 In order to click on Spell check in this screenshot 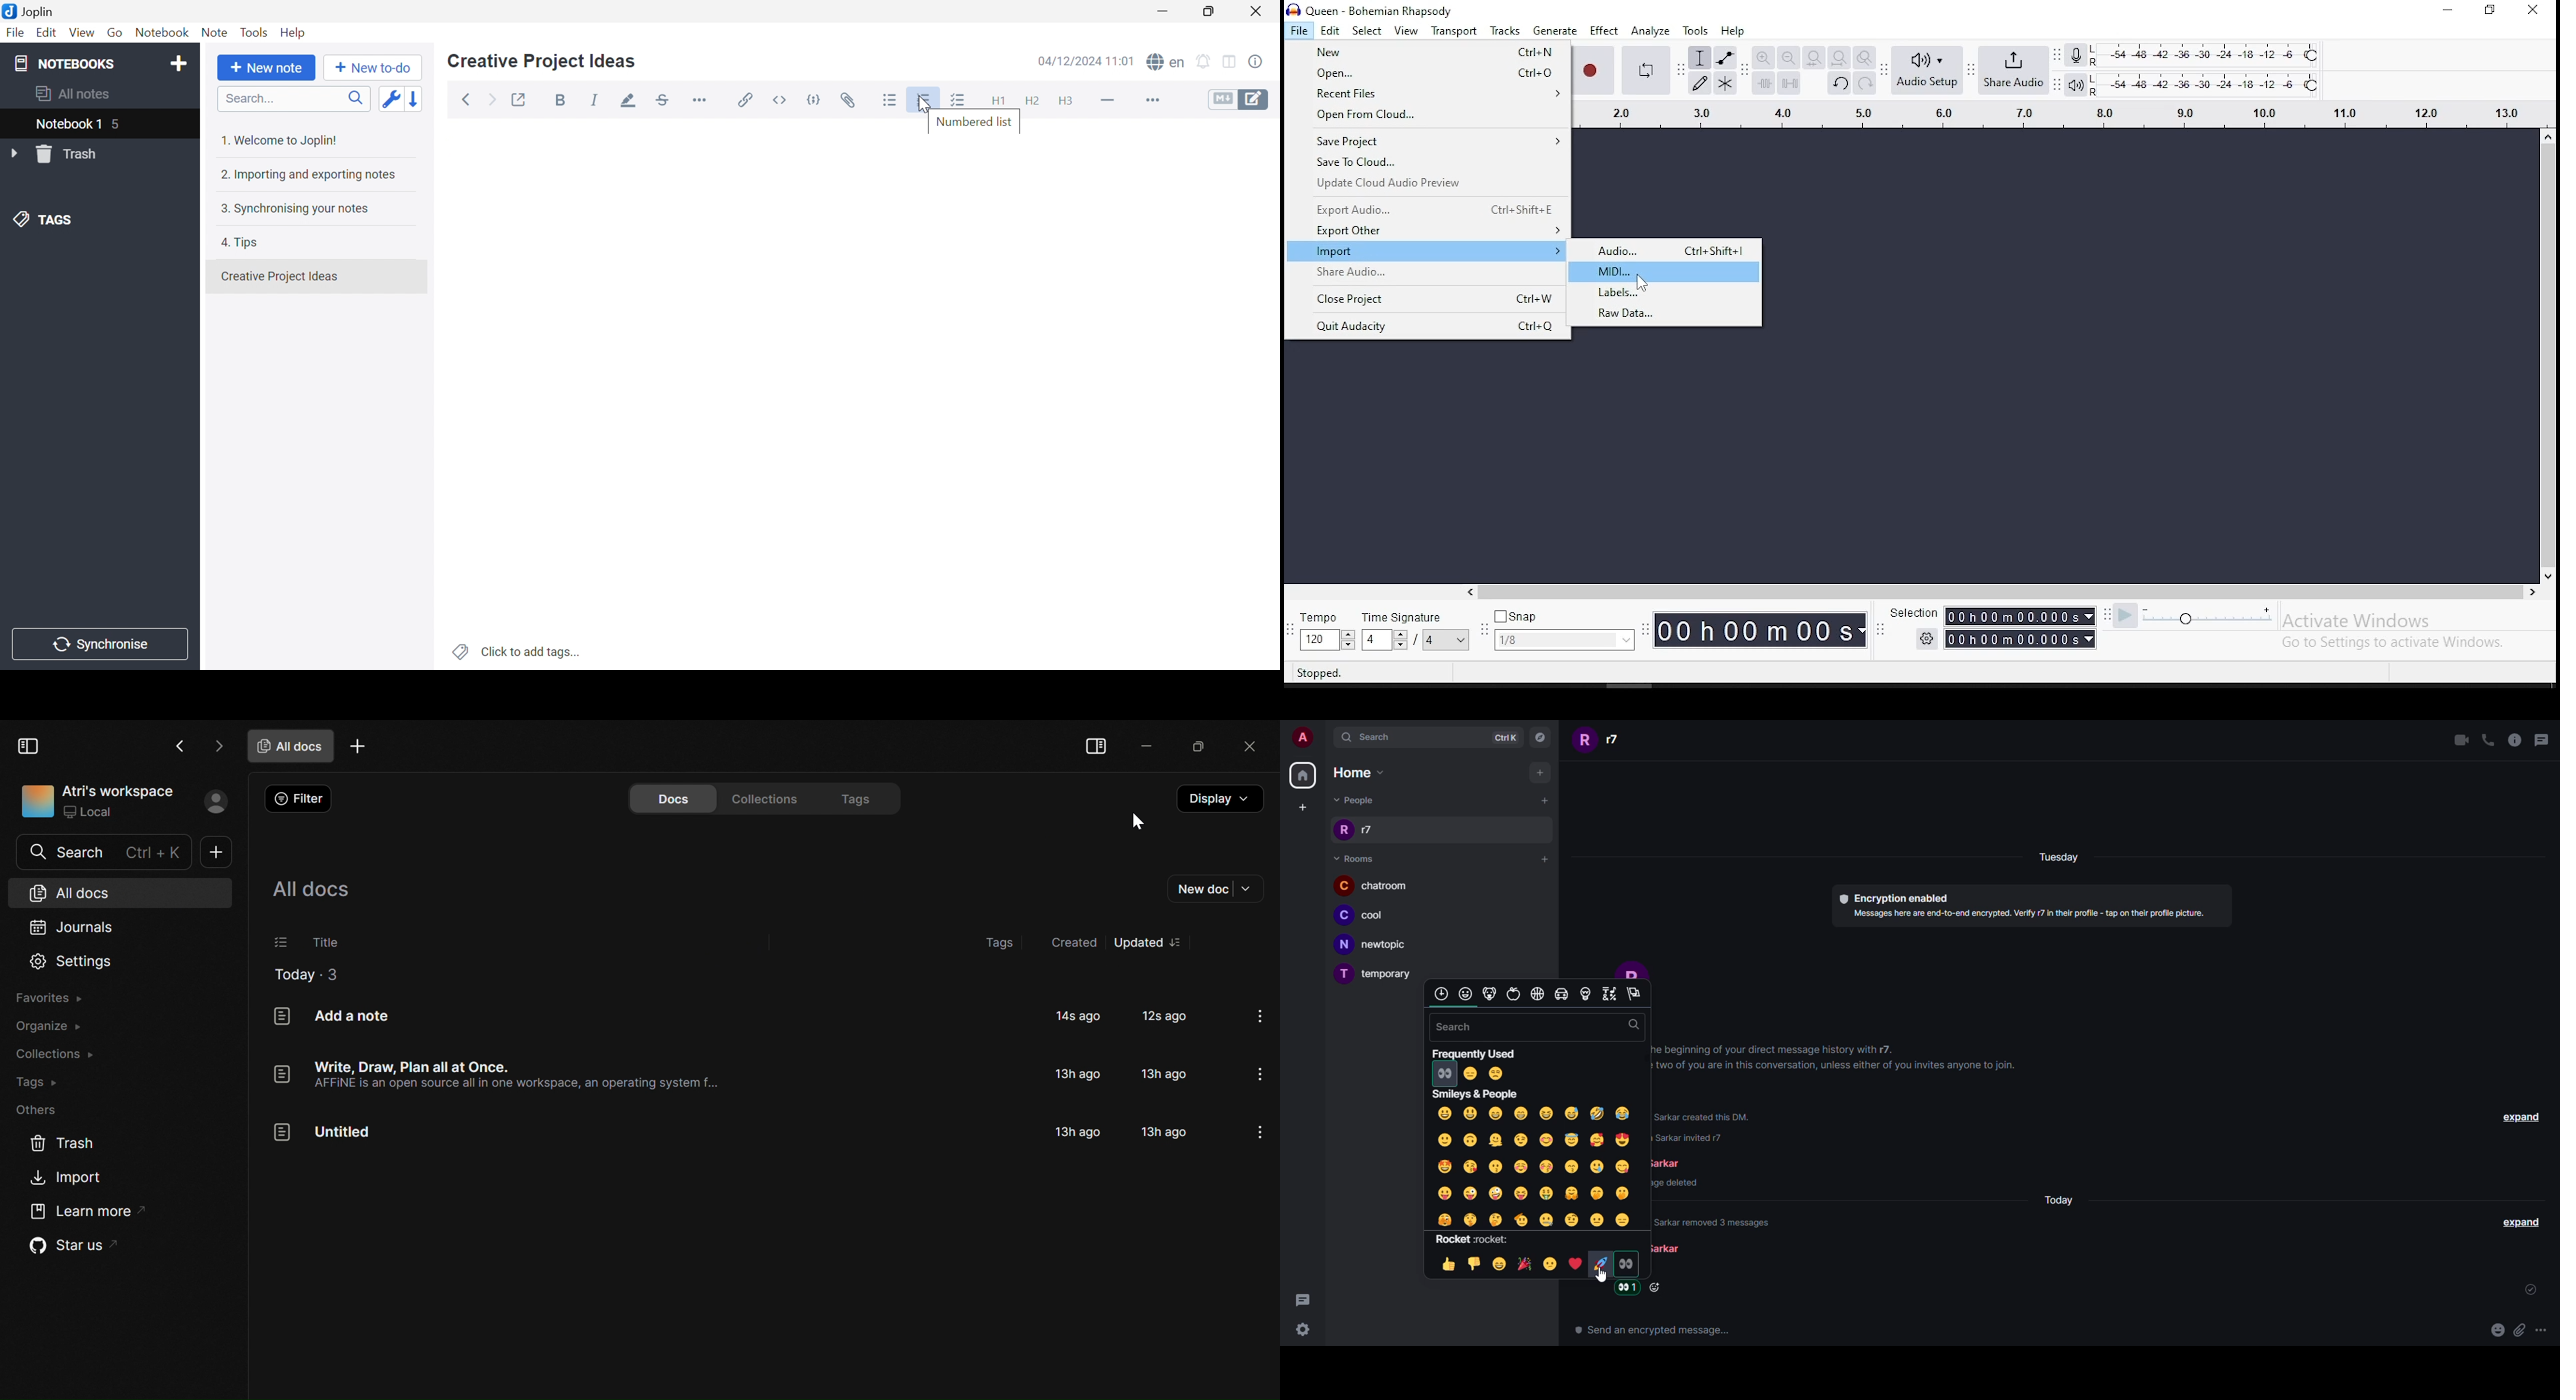, I will do `click(1167, 63)`.